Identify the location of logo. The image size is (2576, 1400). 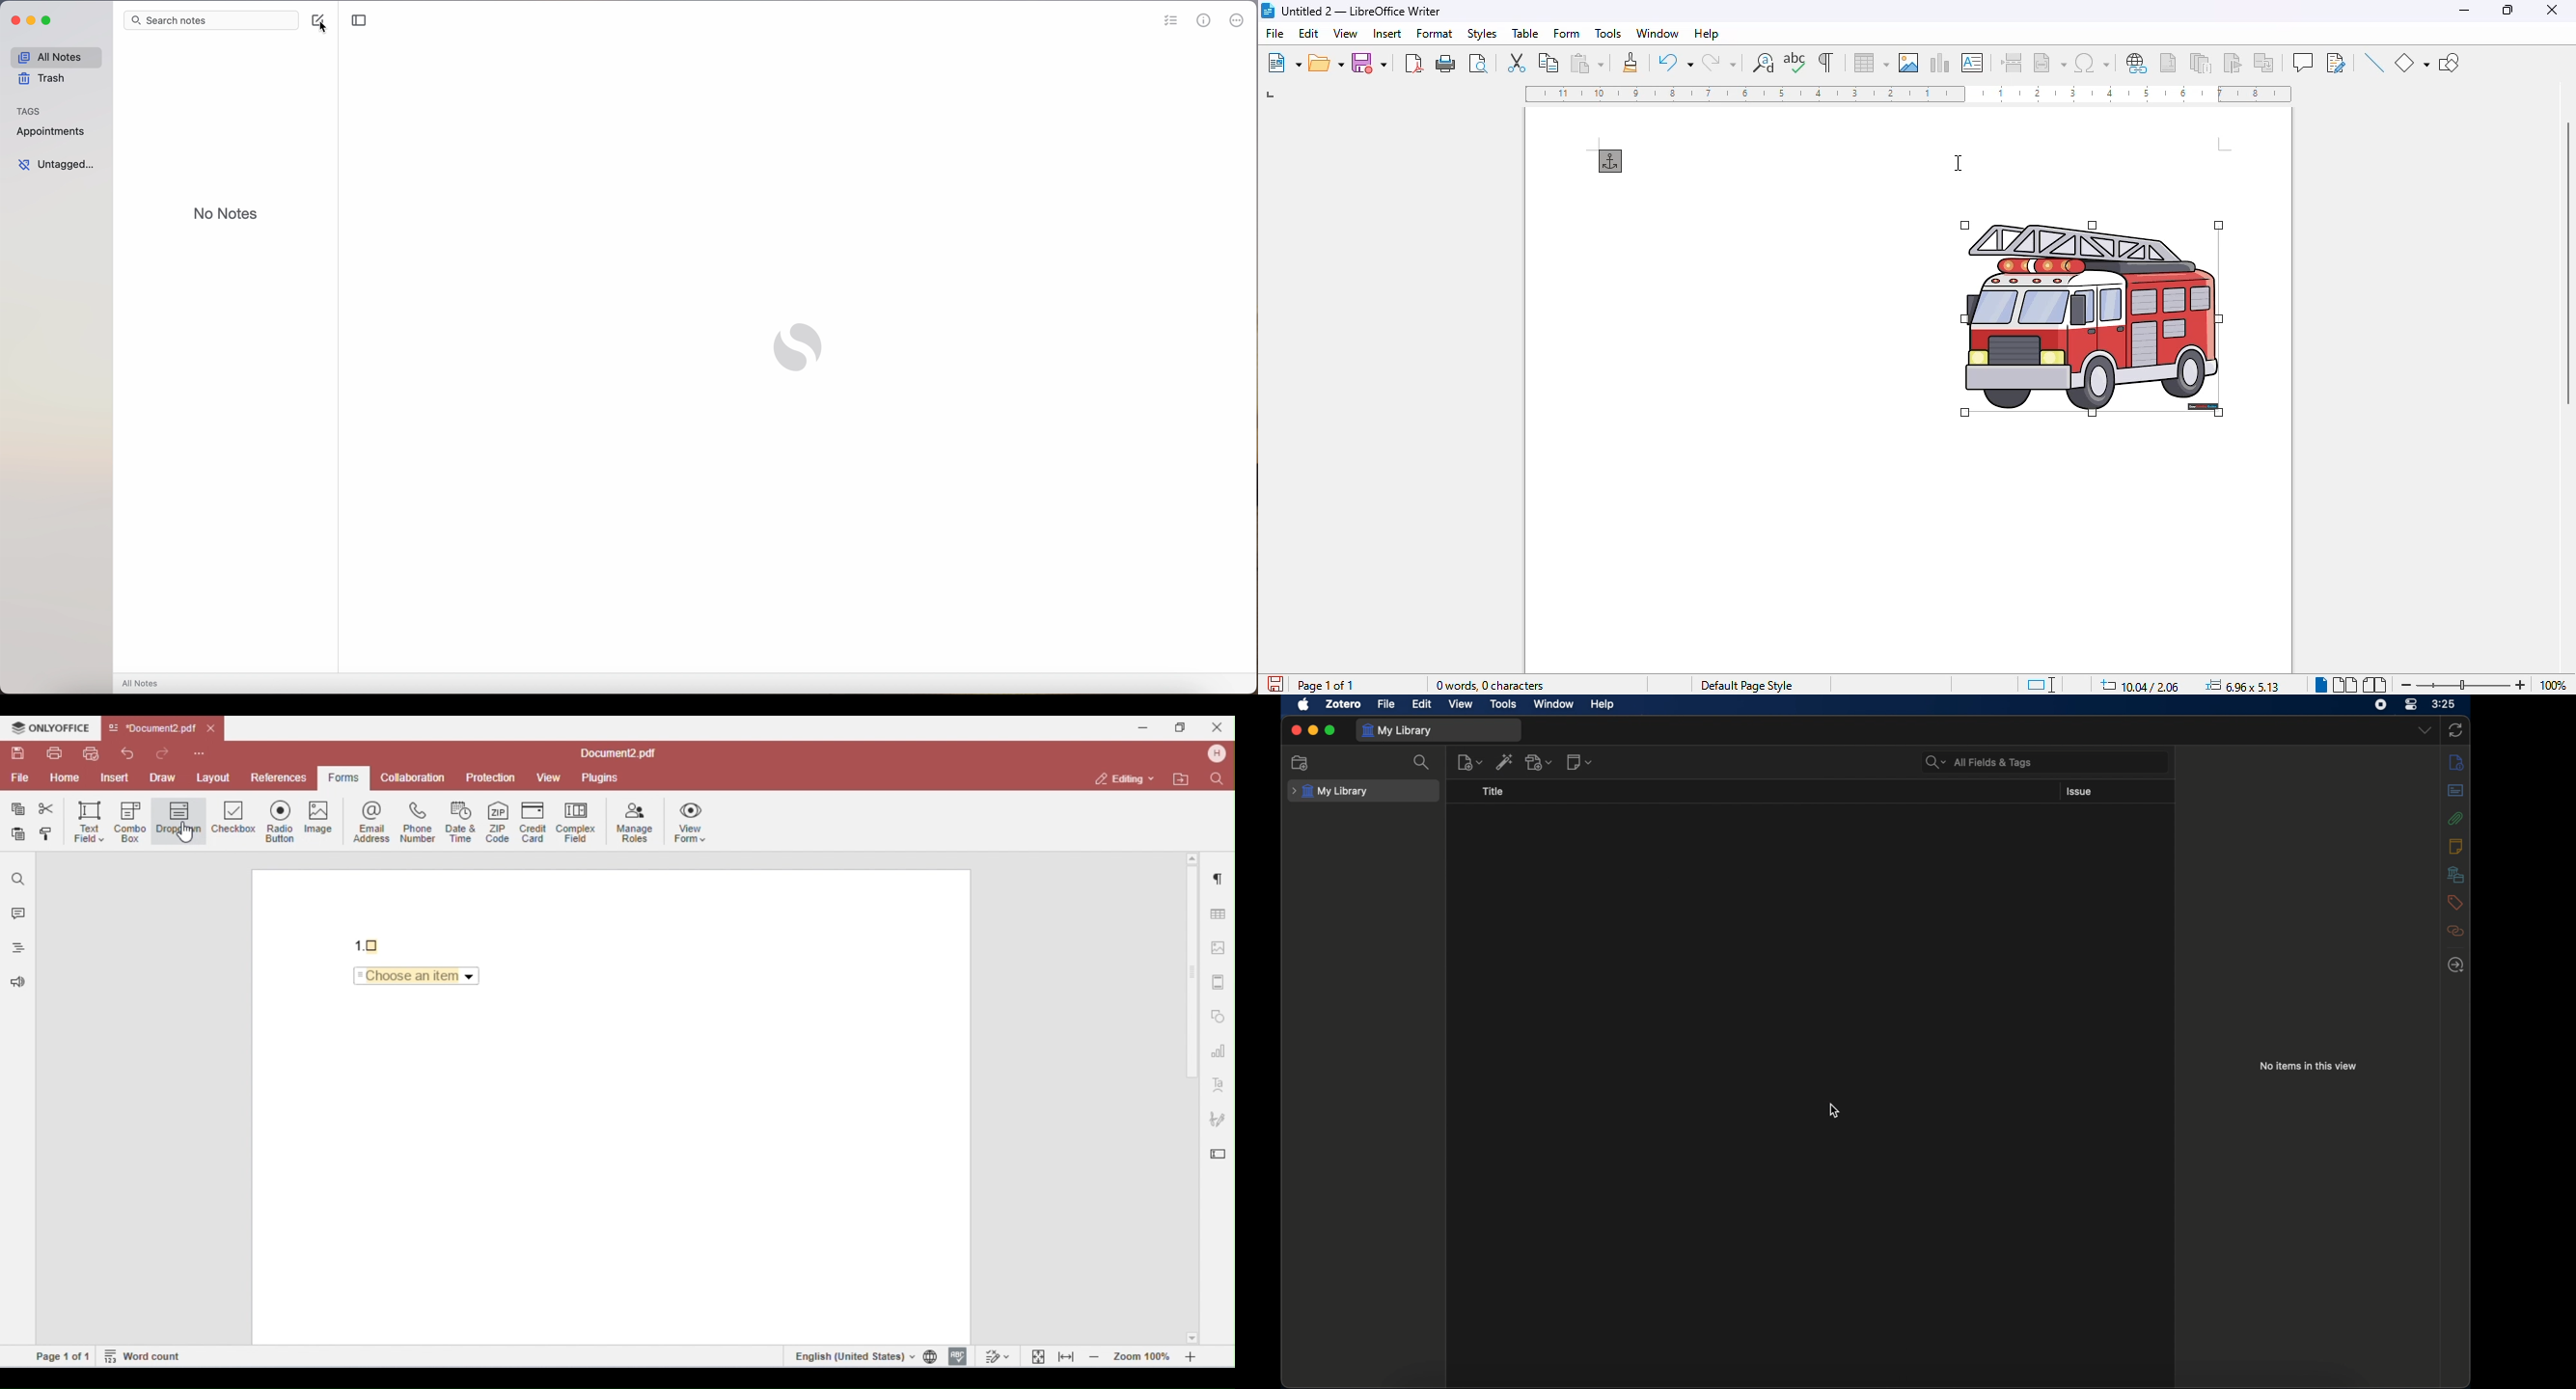
(1268, 11).